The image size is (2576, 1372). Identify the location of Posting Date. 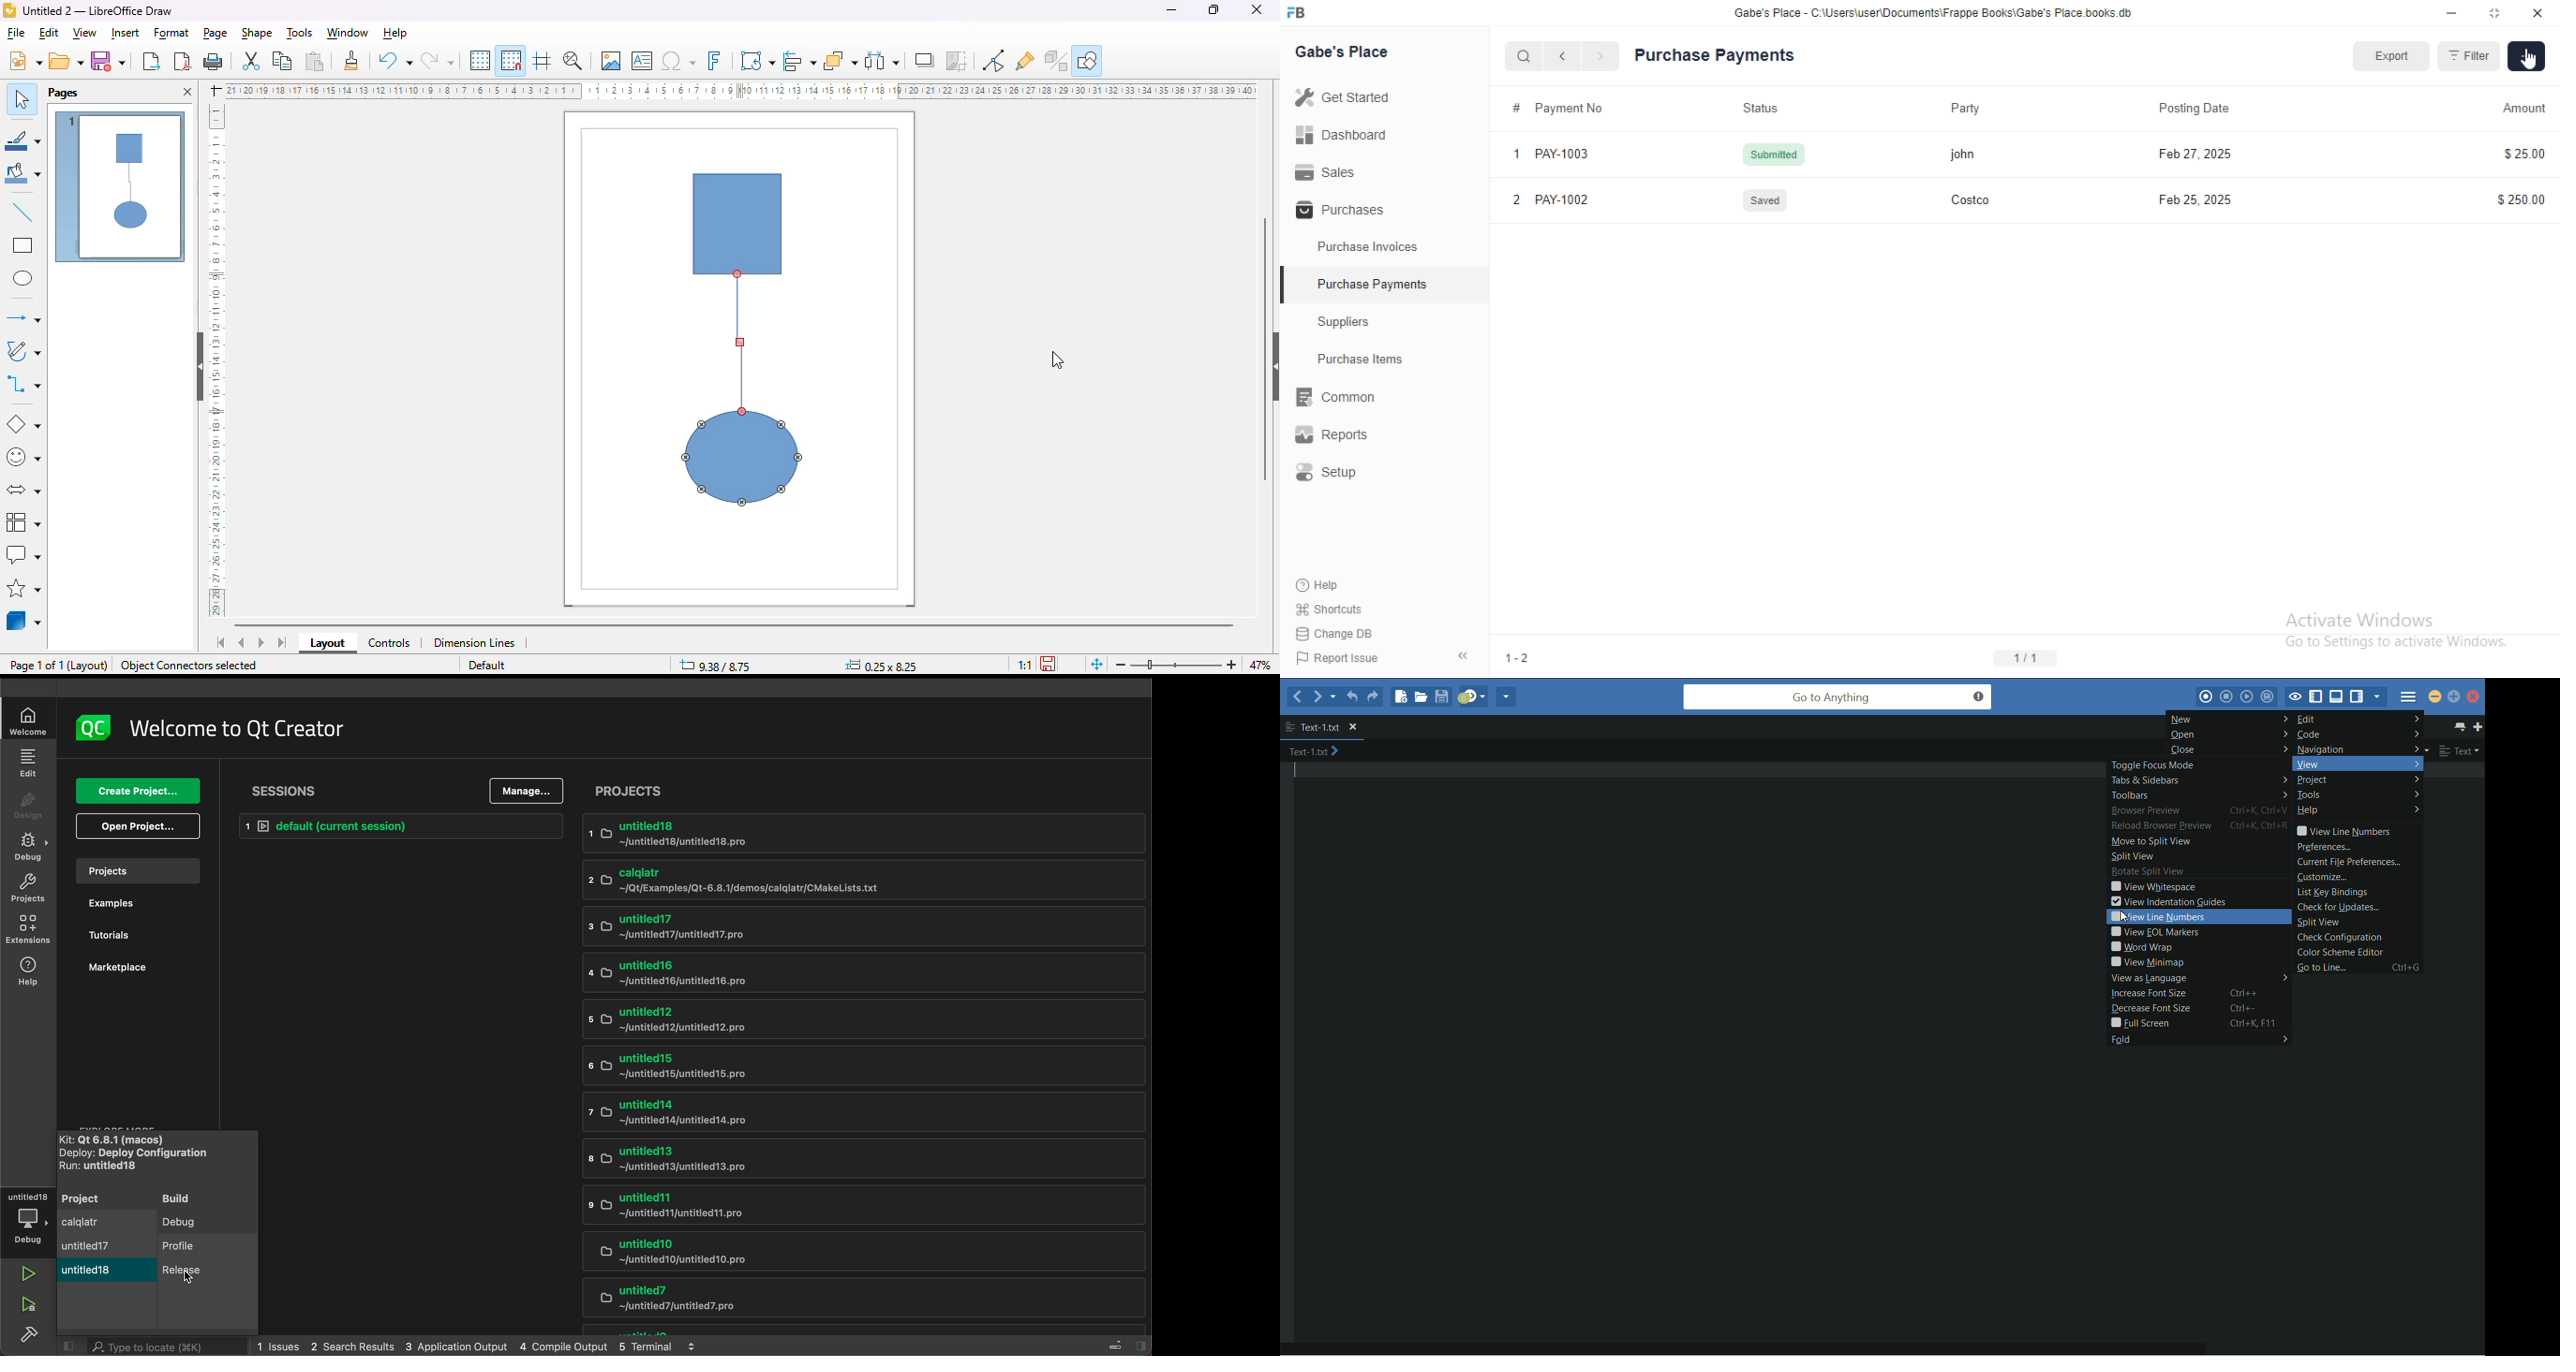
(2193, 109).